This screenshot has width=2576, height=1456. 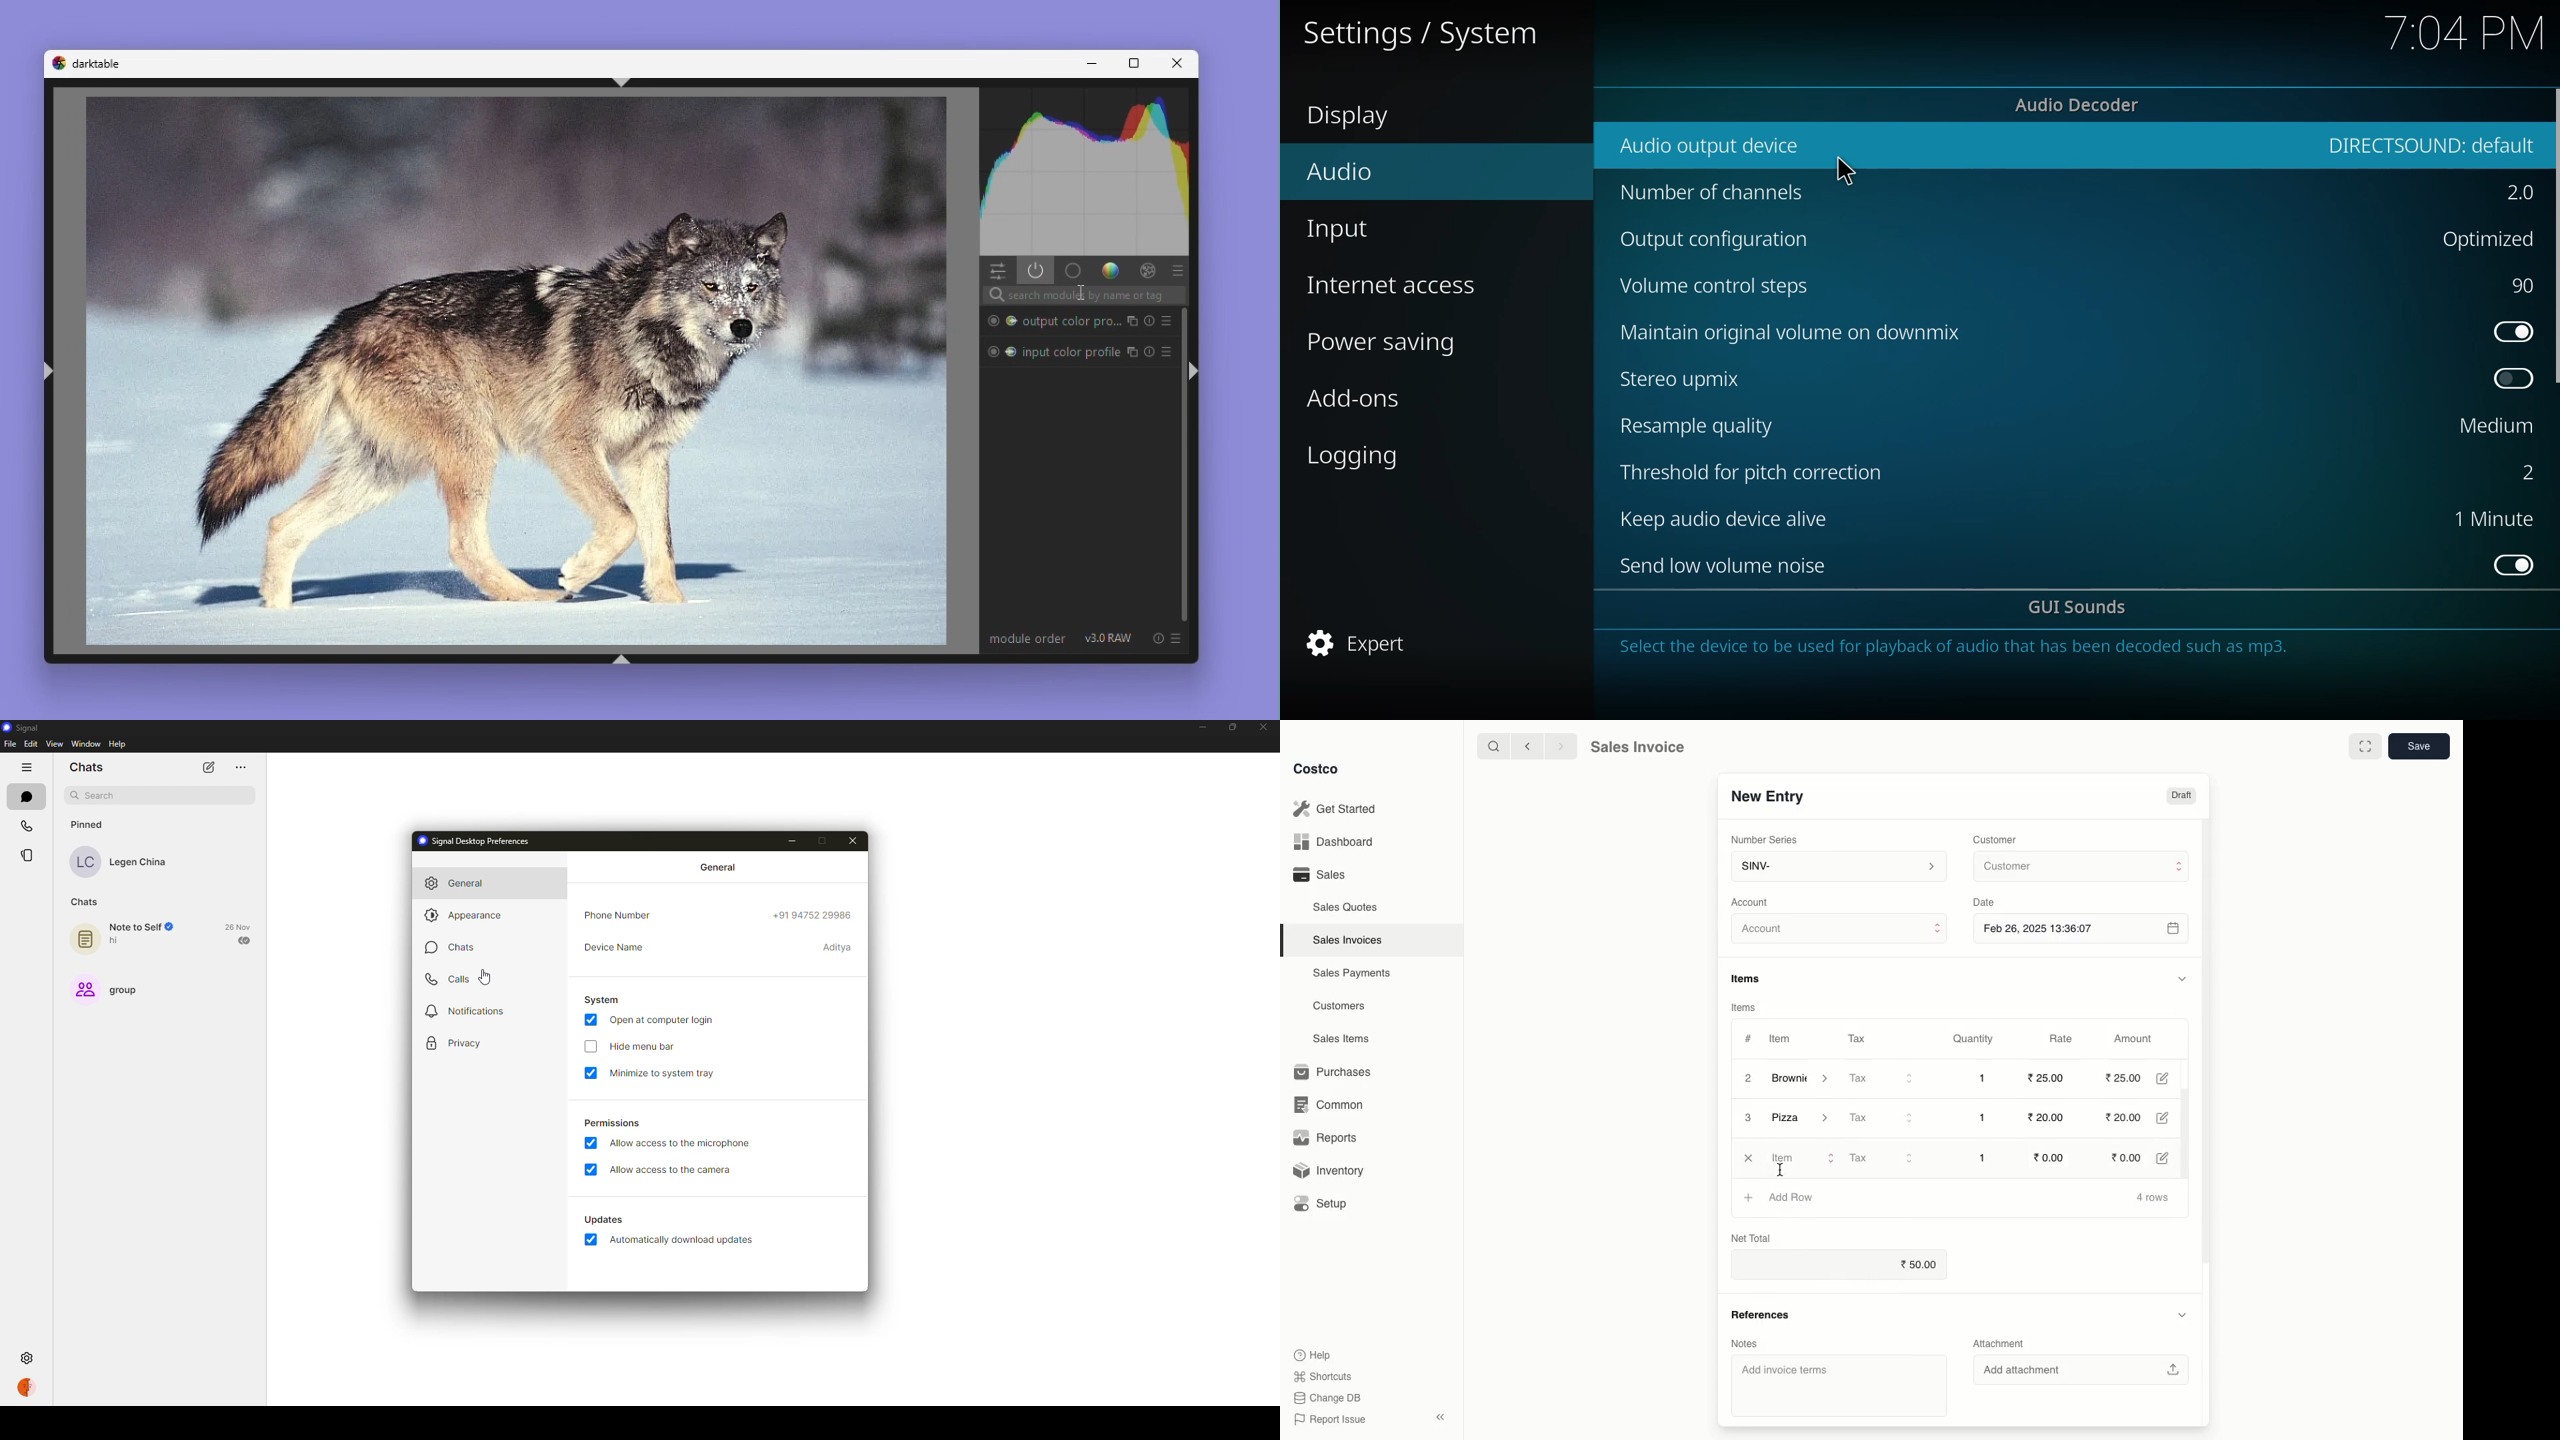 I want to click on Items, so click(x=1744, y=1007).